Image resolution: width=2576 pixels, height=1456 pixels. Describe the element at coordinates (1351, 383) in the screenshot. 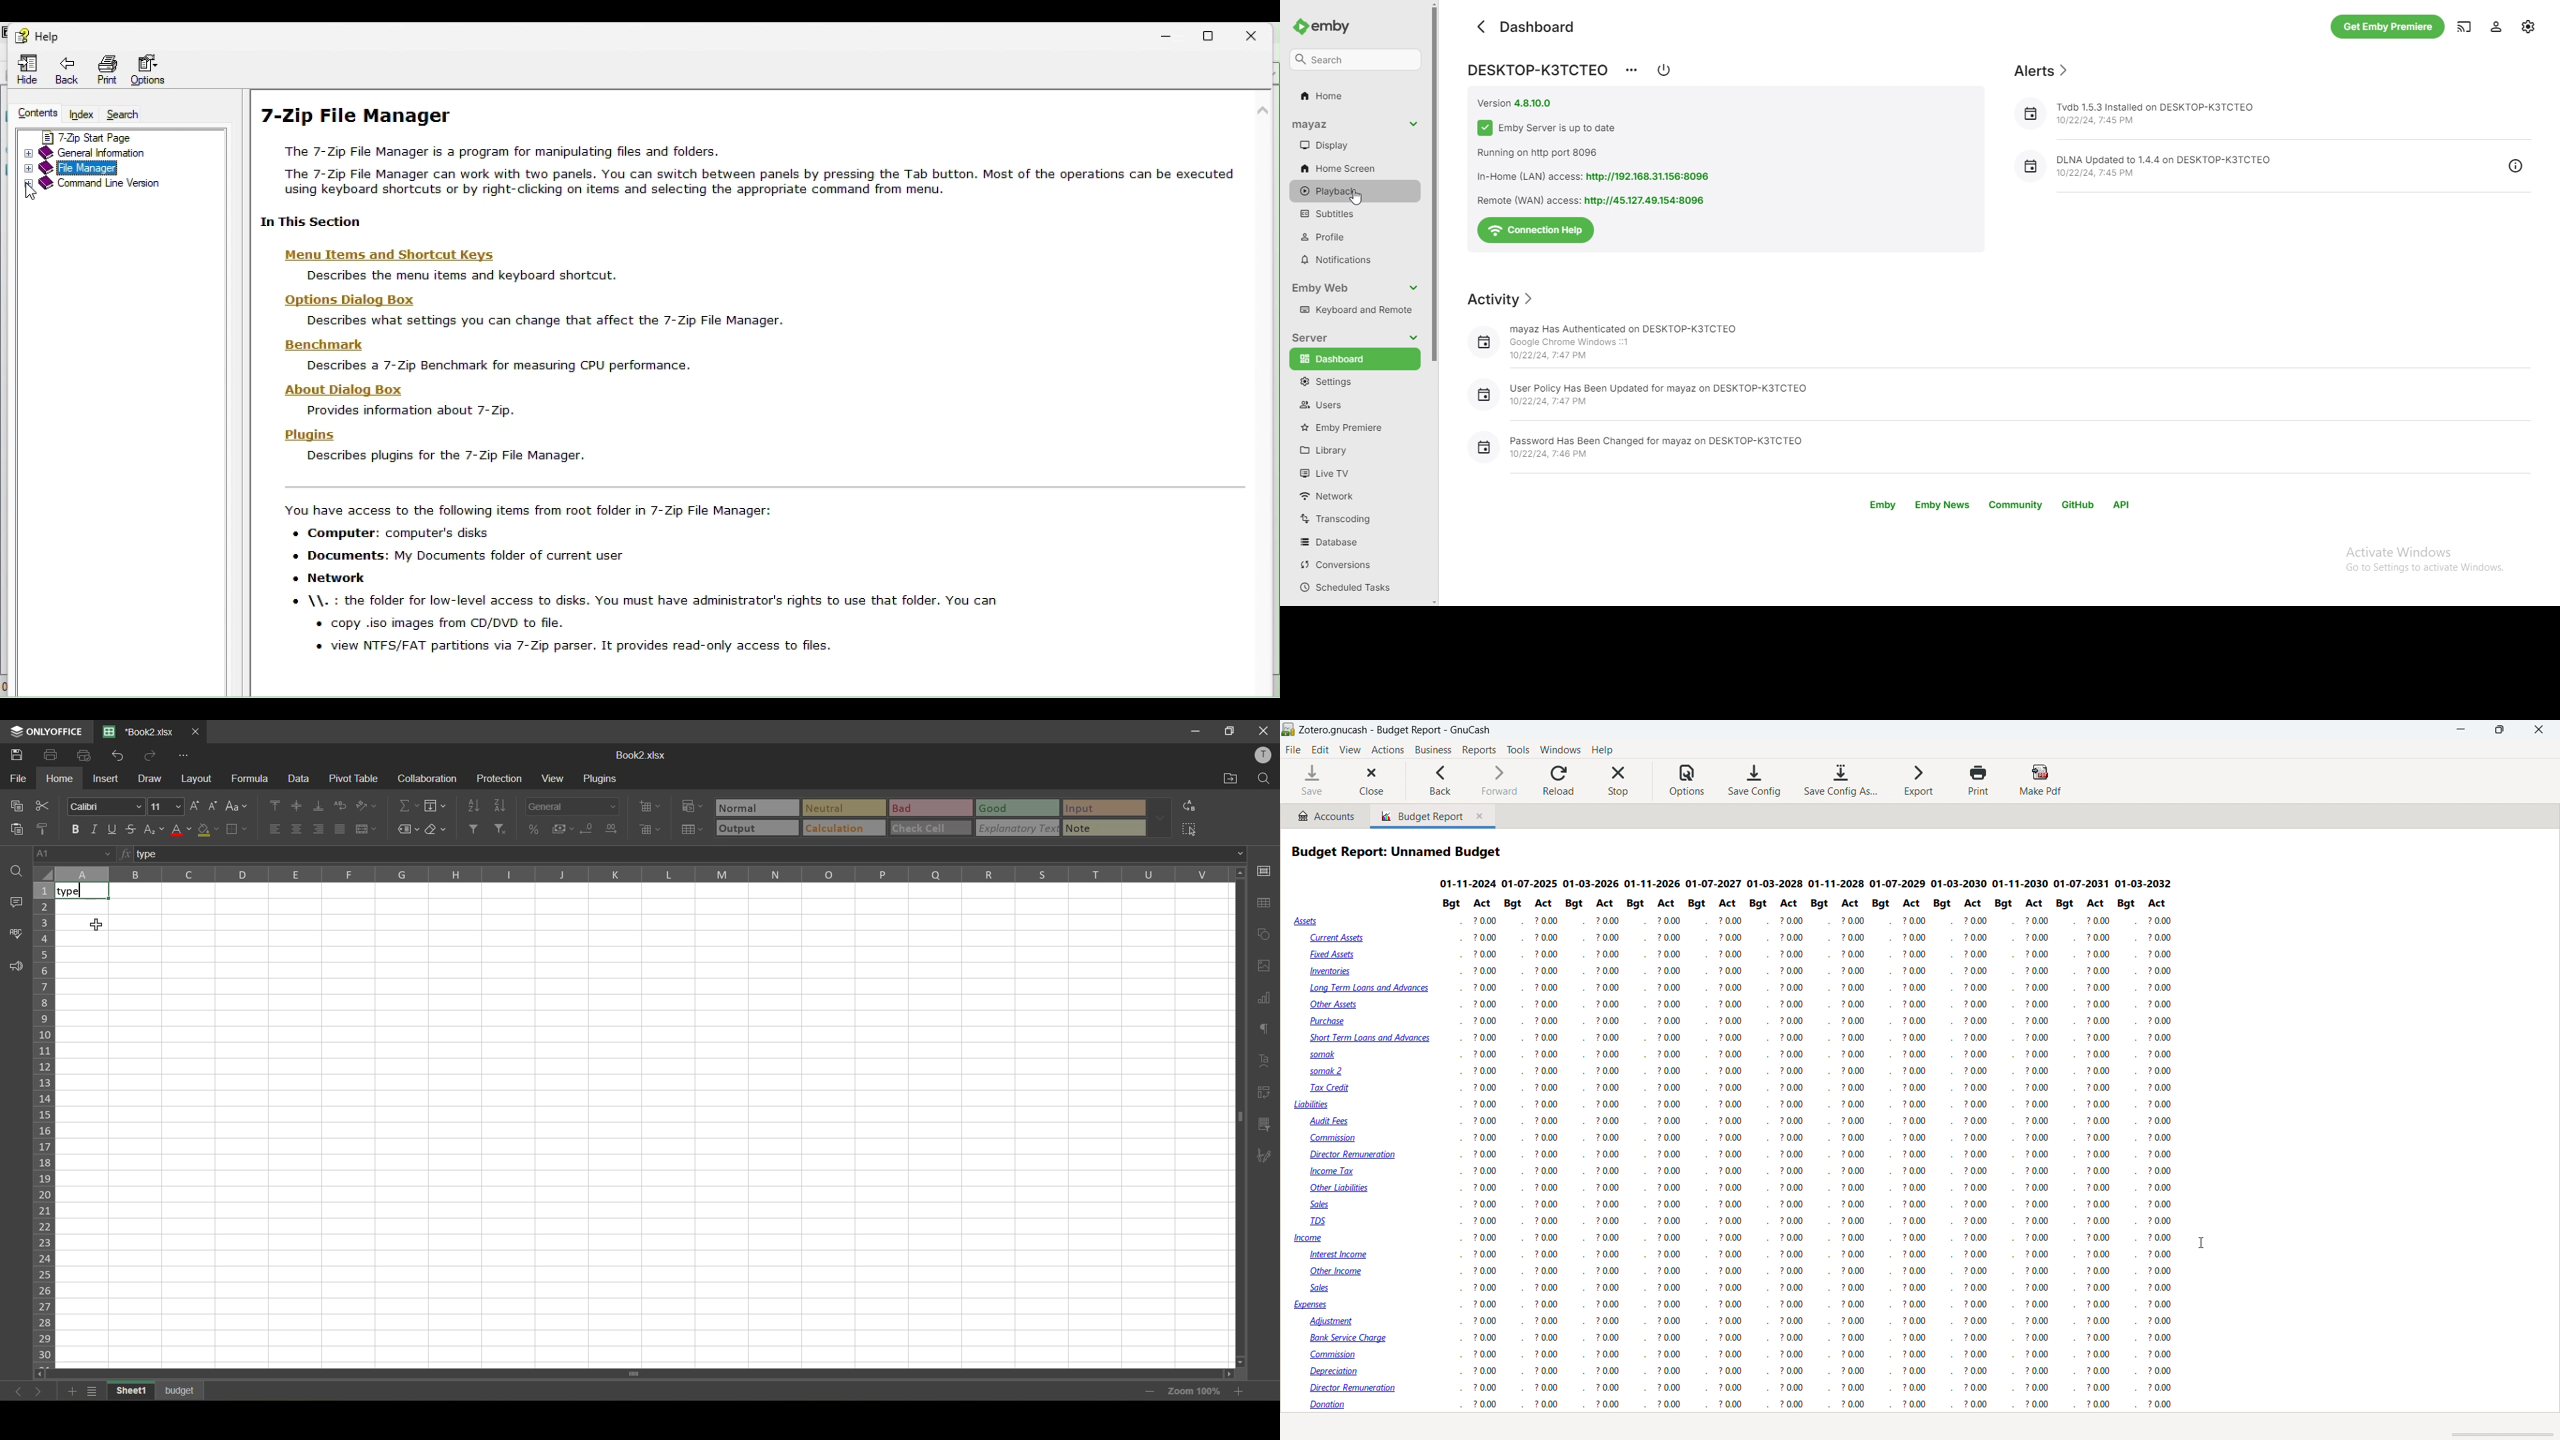

I see `settings` at that location.